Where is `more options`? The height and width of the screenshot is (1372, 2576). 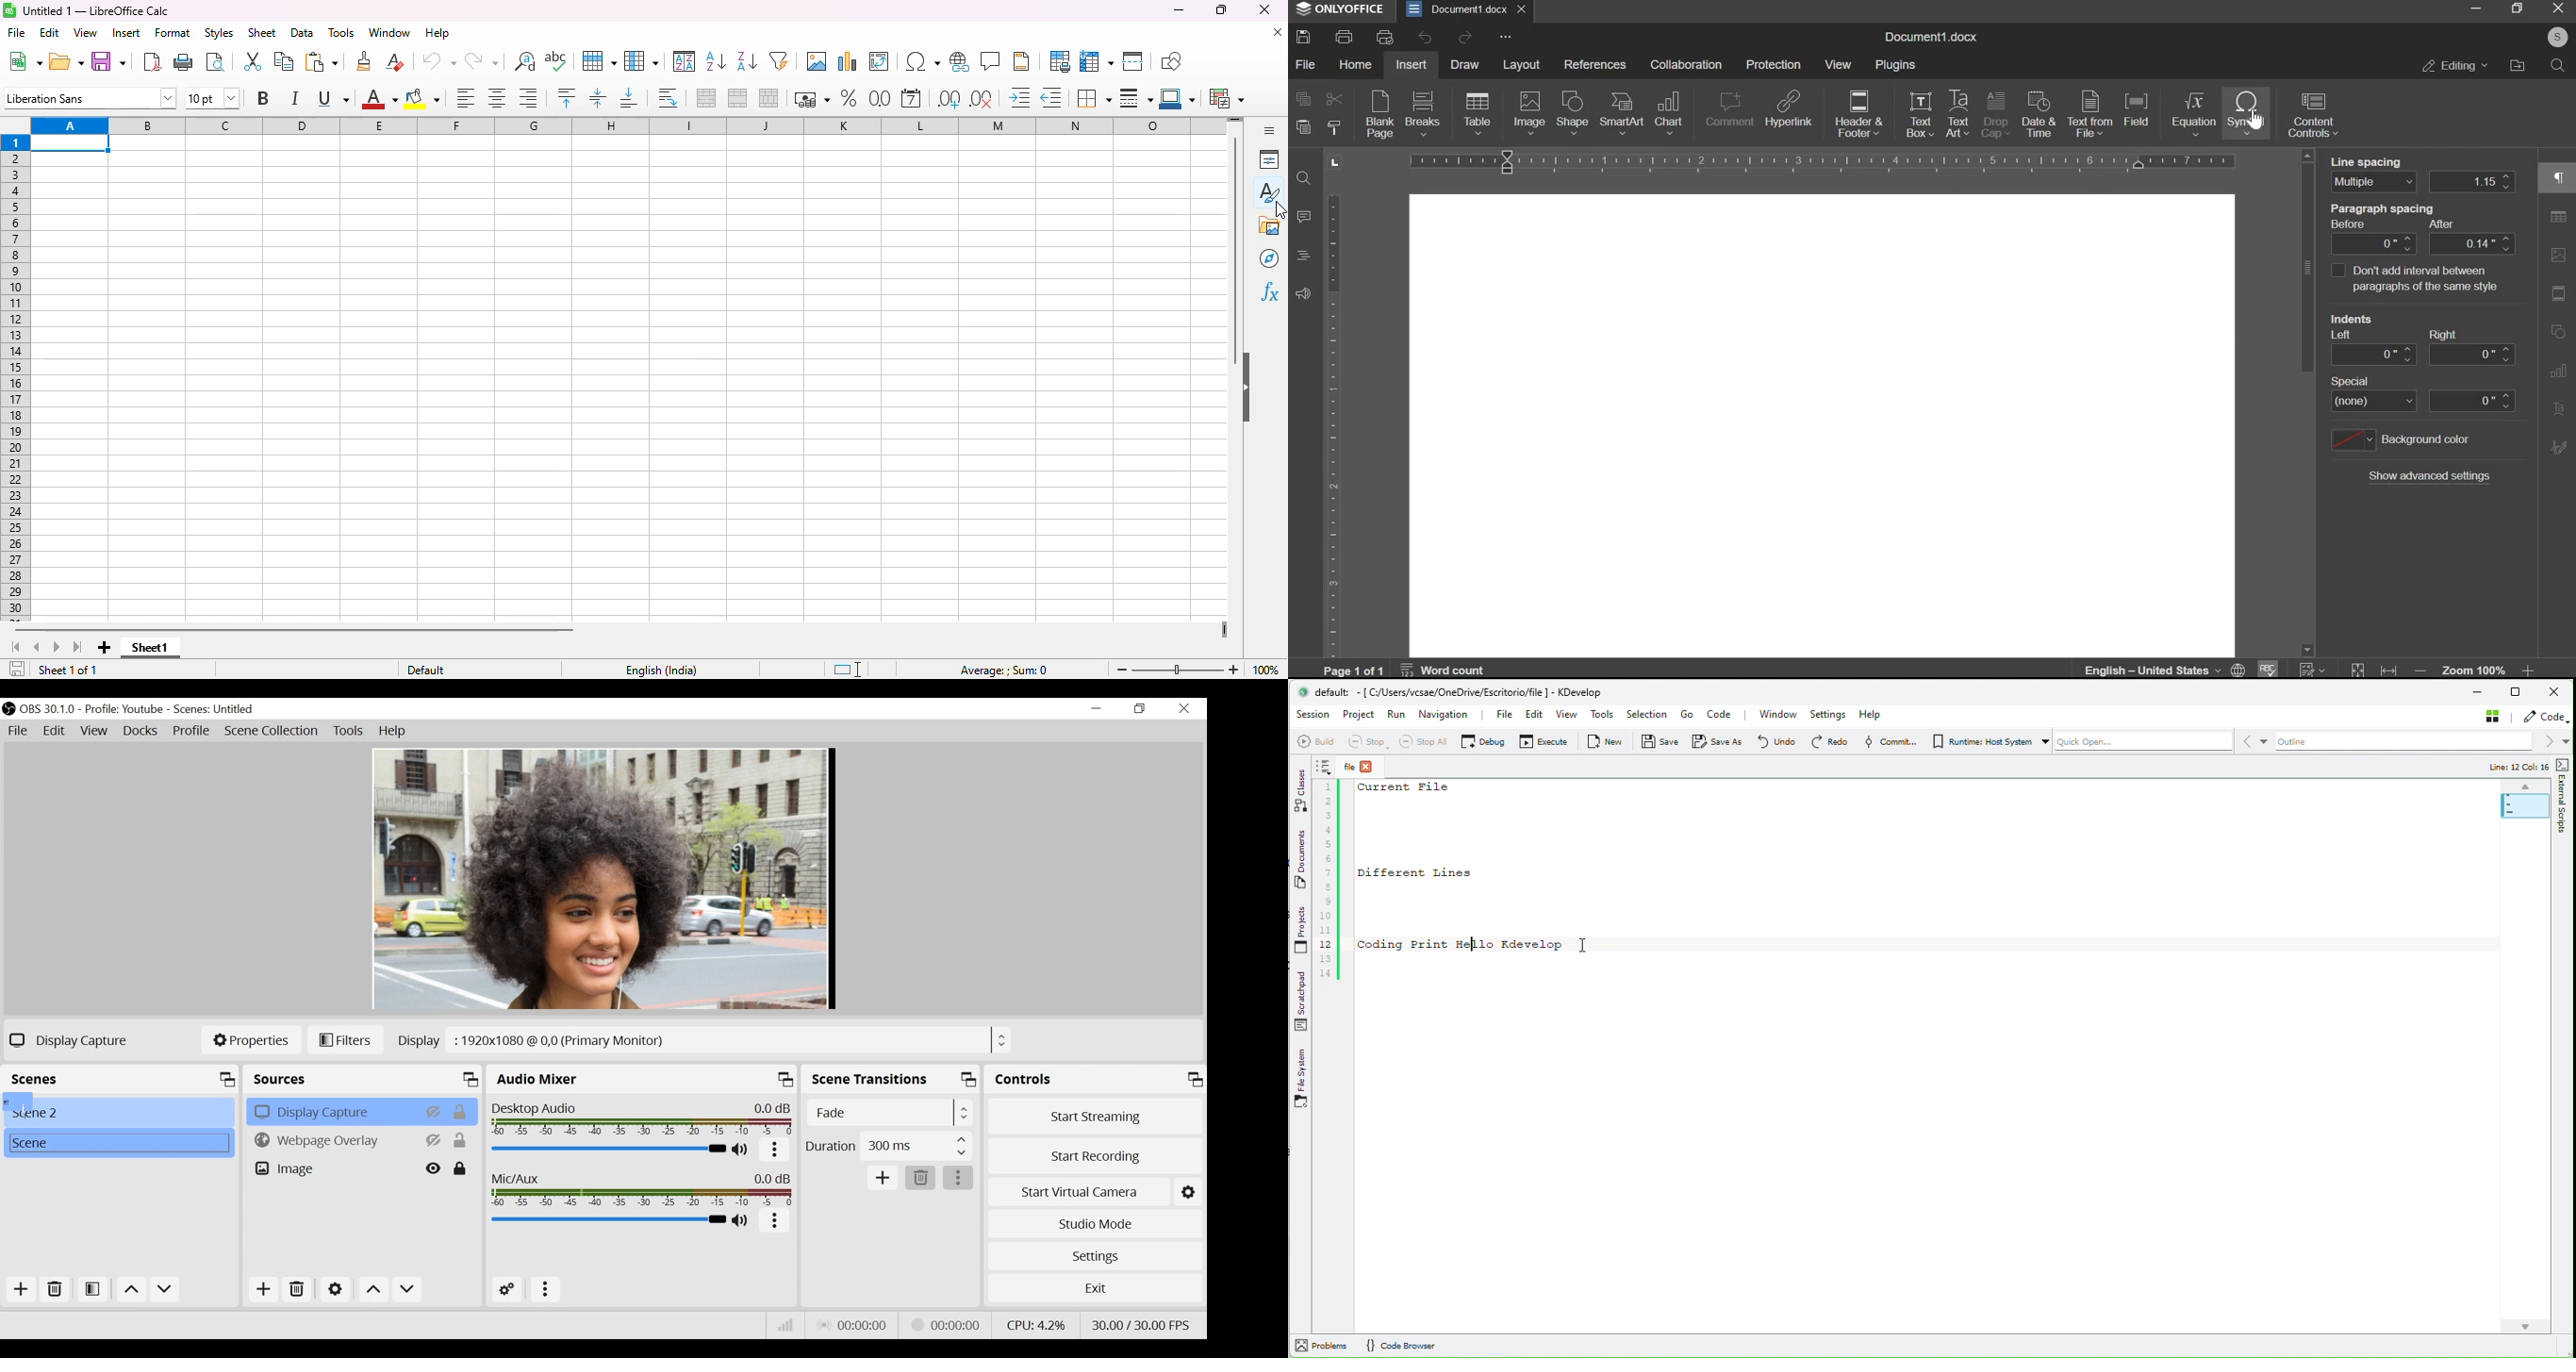
more options is located at coordinates (542, 1288).